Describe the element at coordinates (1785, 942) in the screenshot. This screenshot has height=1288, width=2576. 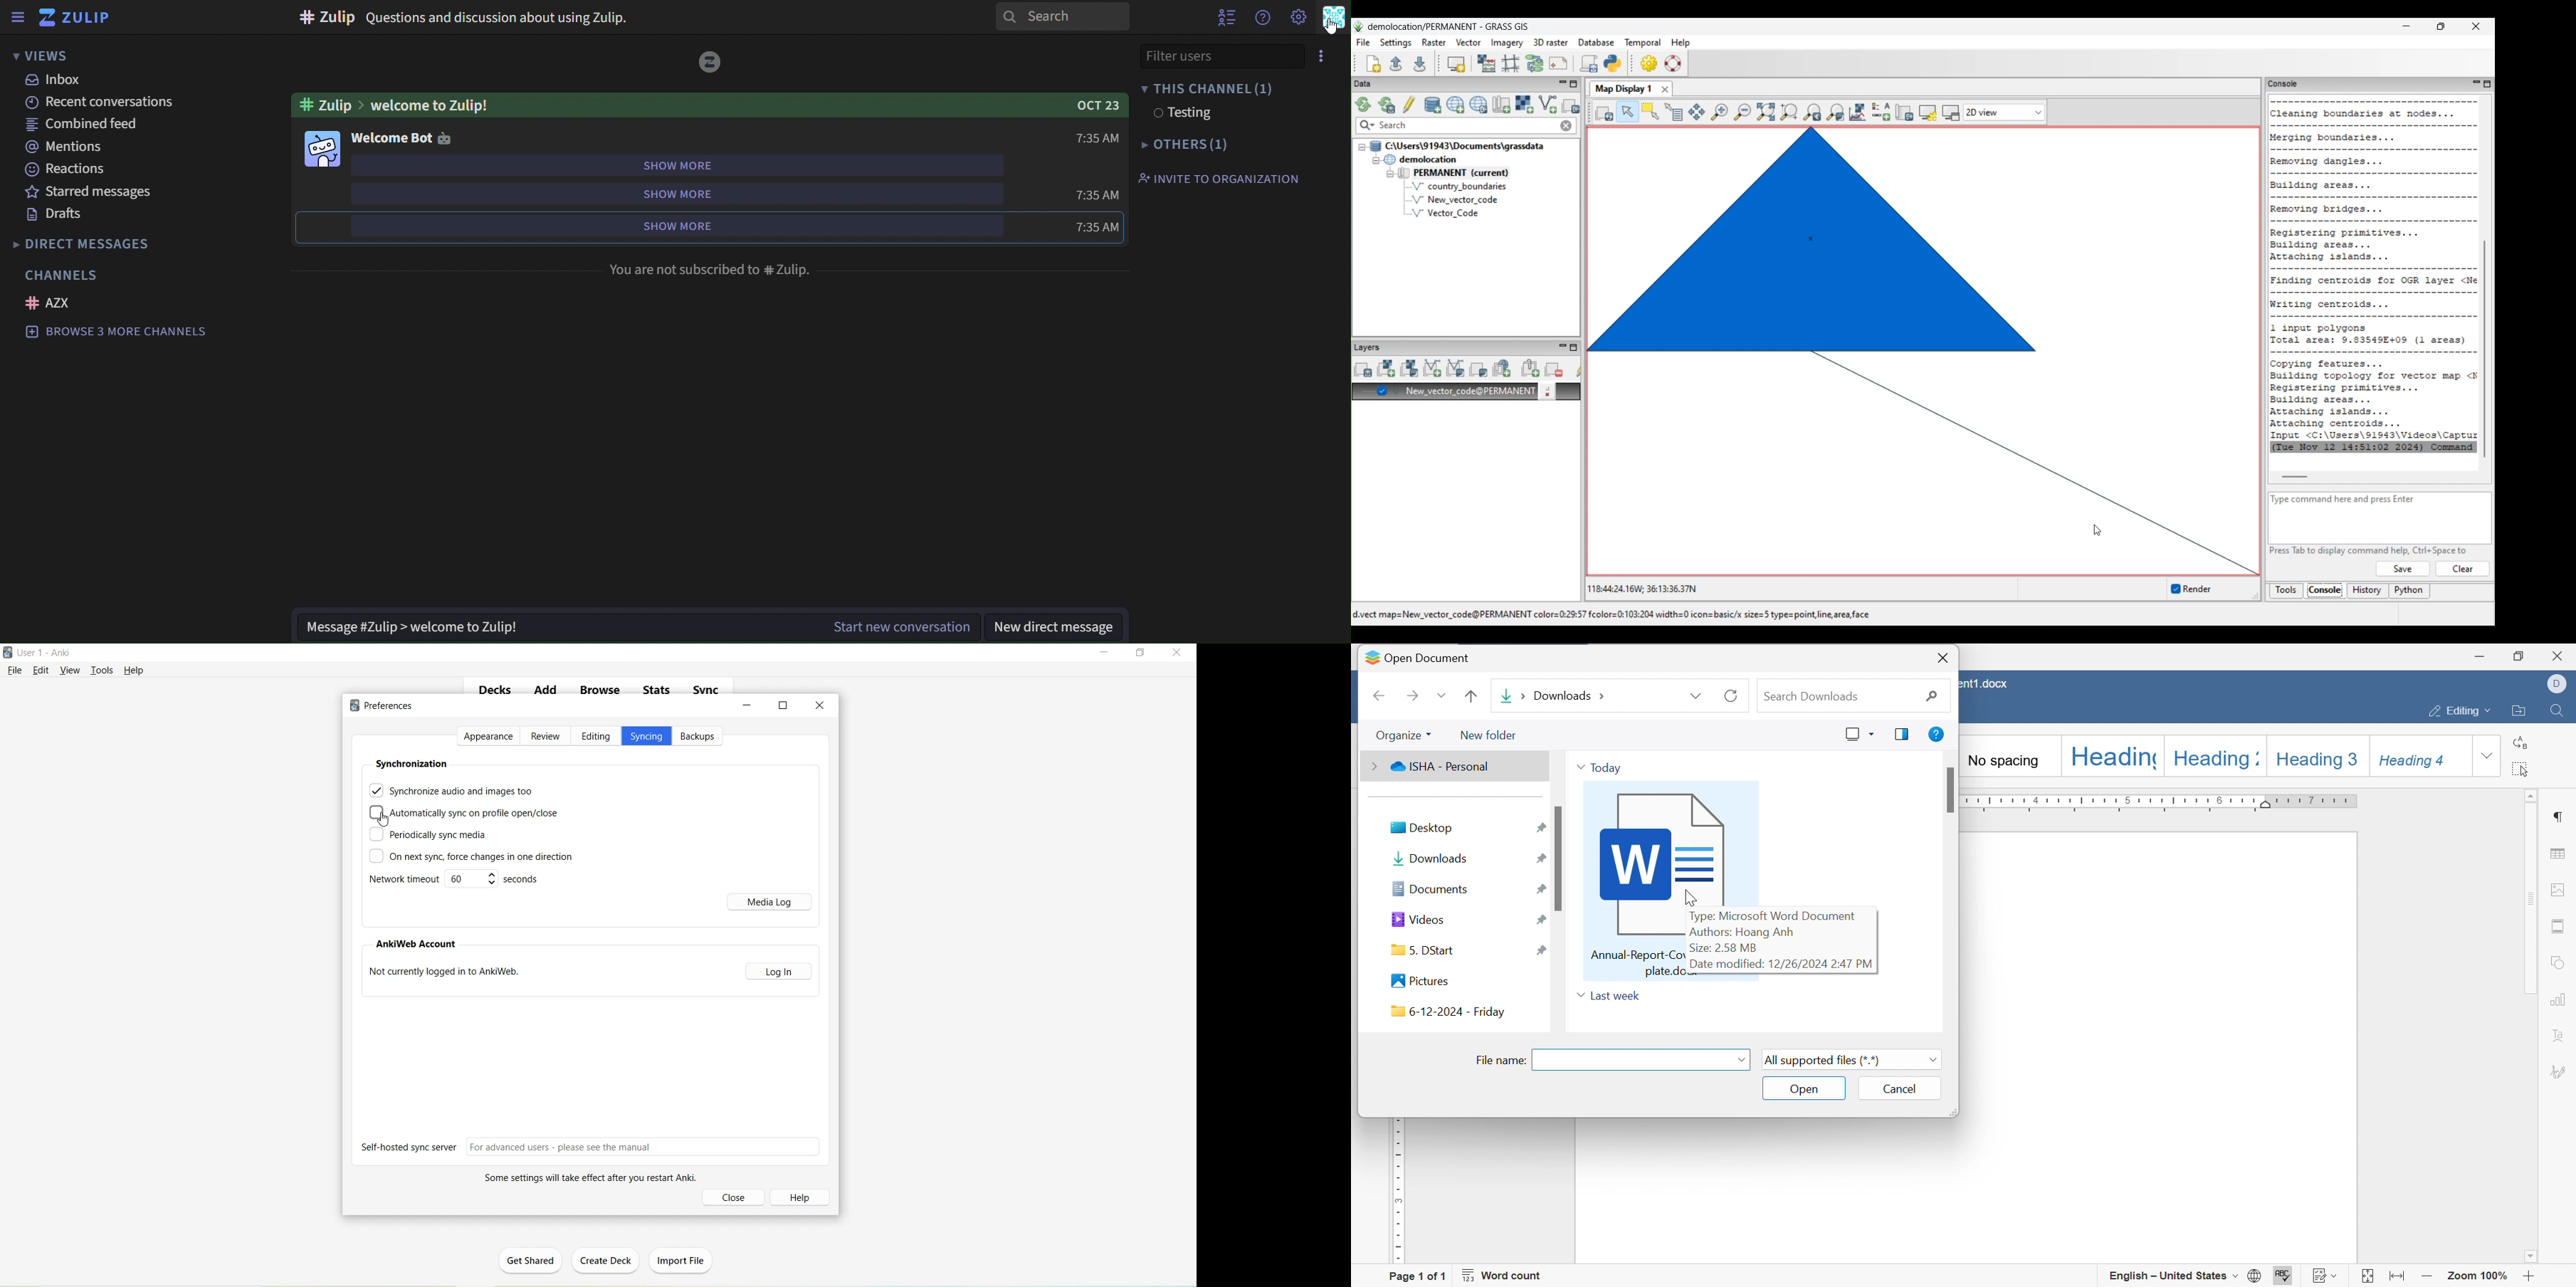
I see `type: microsoft word document authors: hoang anh size 2.58 mb date modified: 12/26/2024 2:47 pm` at that location.